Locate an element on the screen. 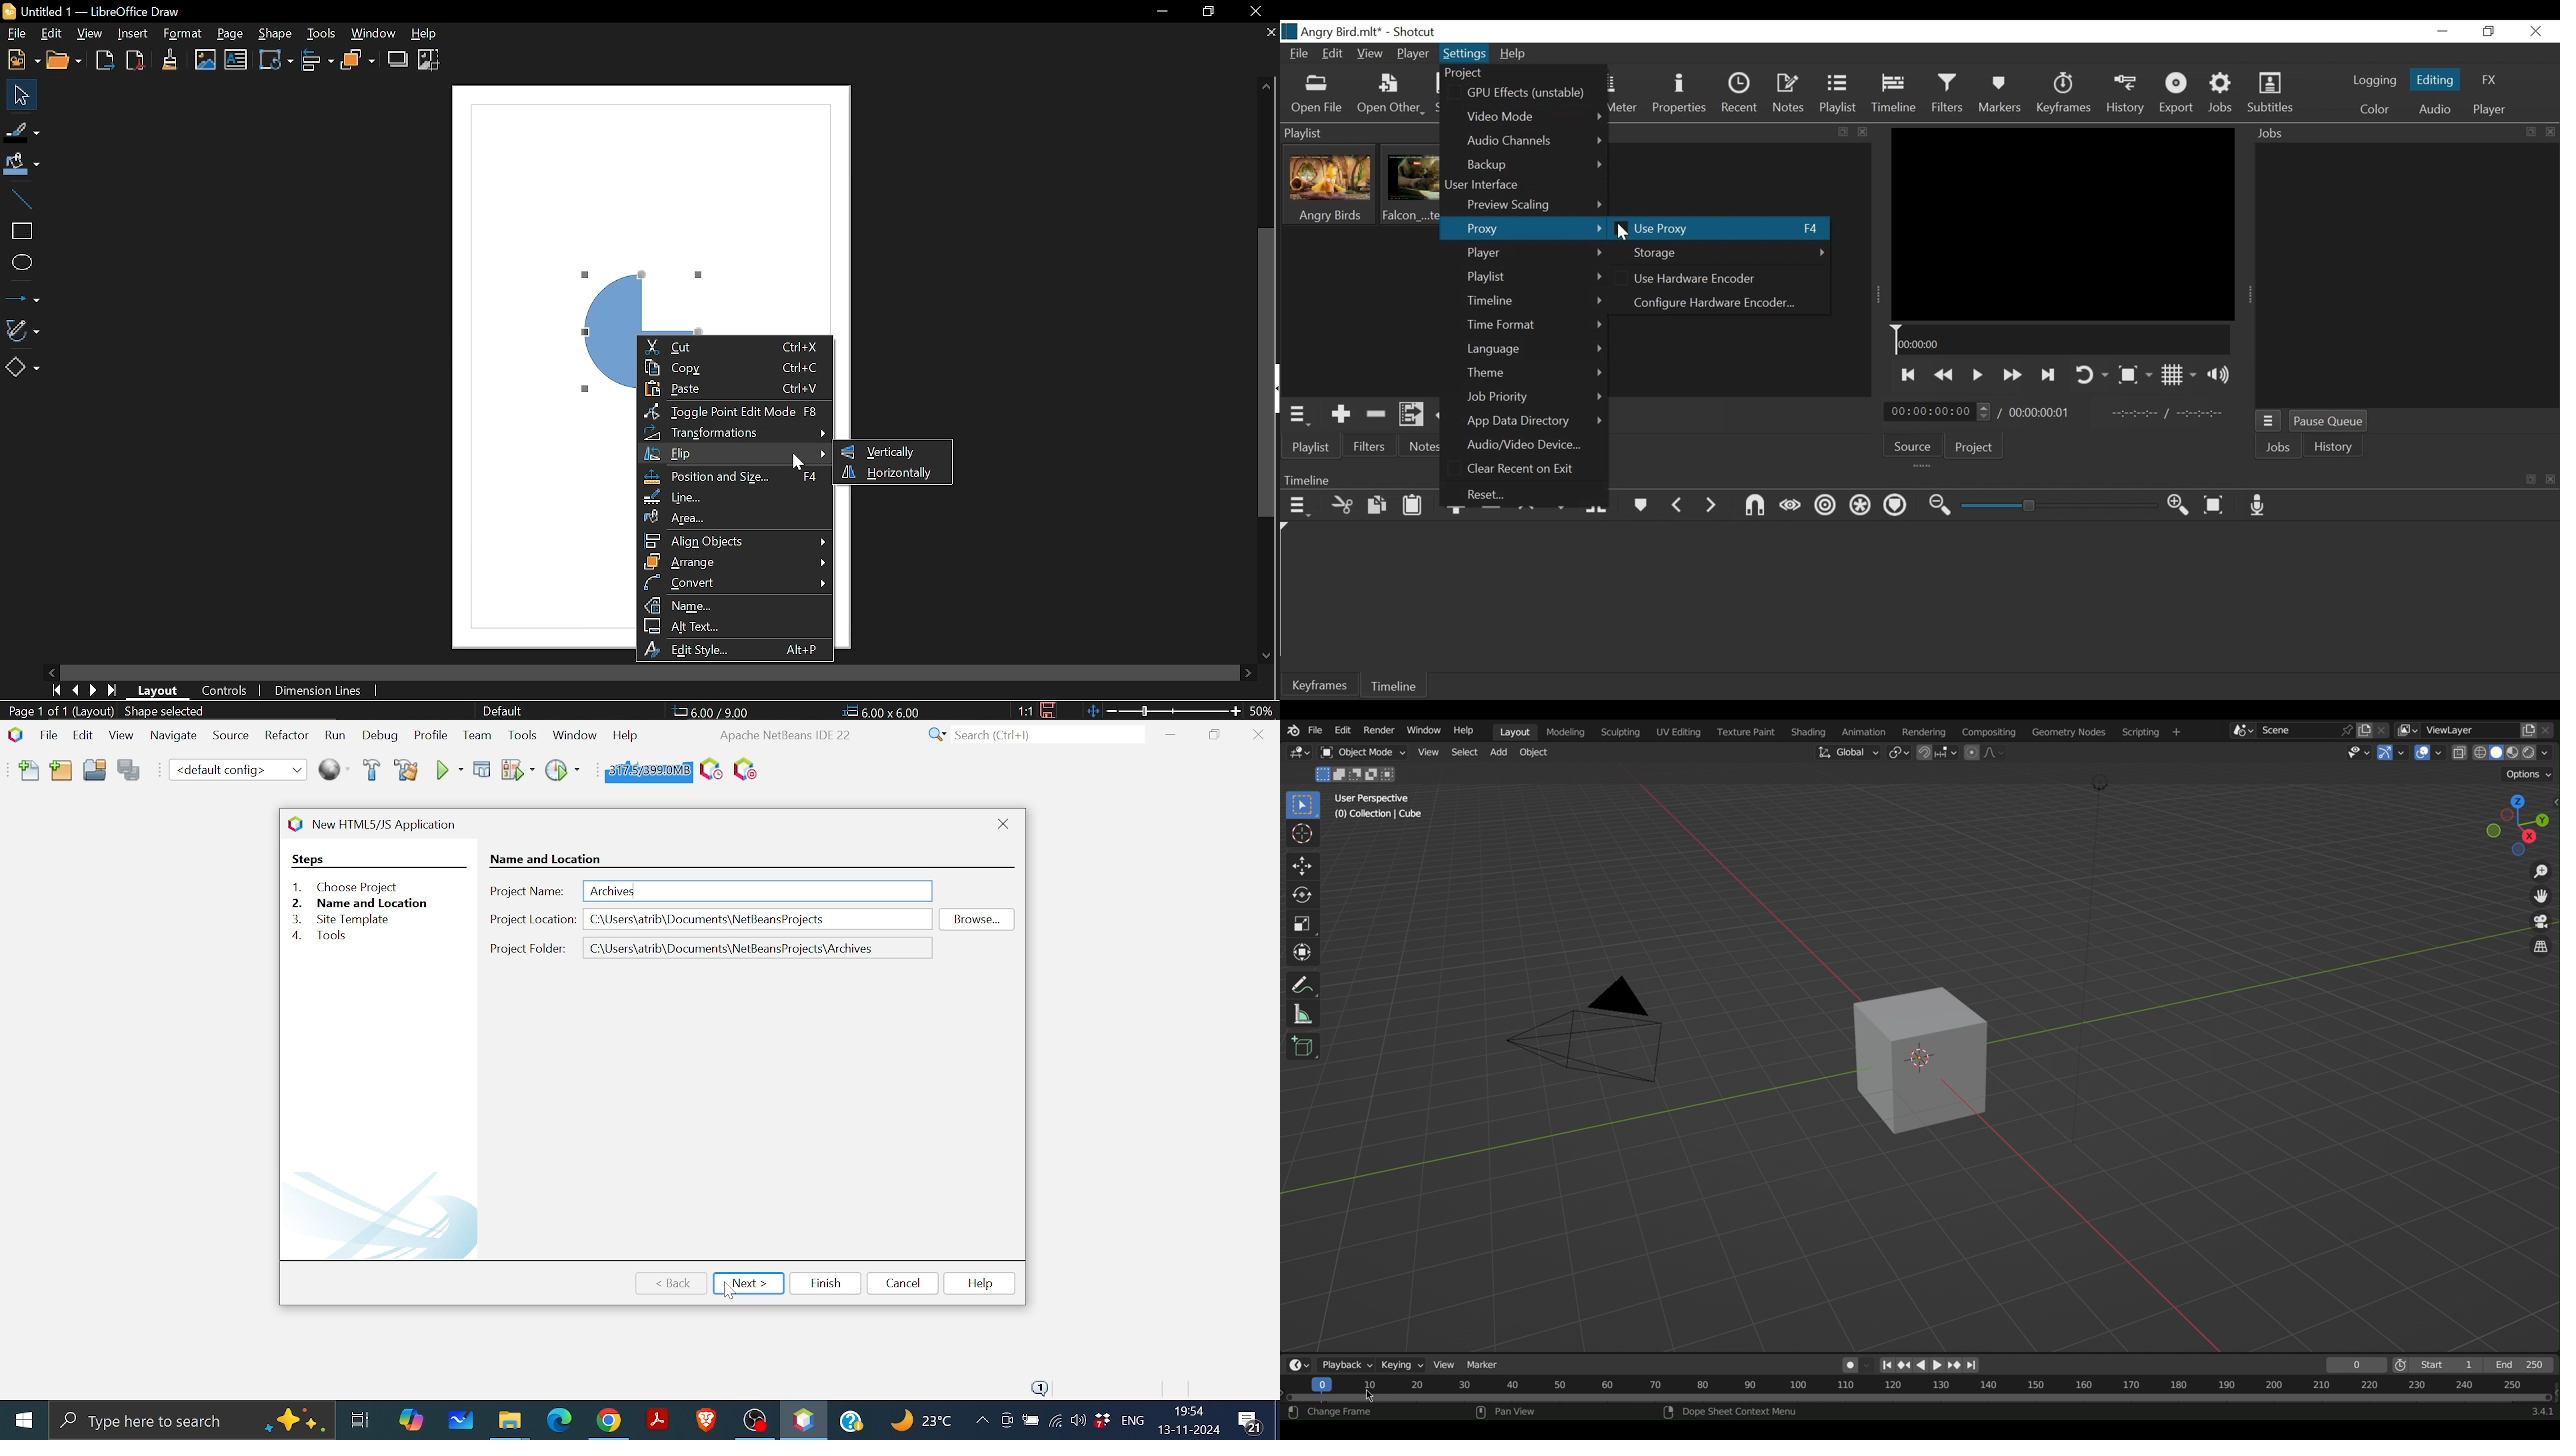  Open Other is located at coordinates (1390, 95).